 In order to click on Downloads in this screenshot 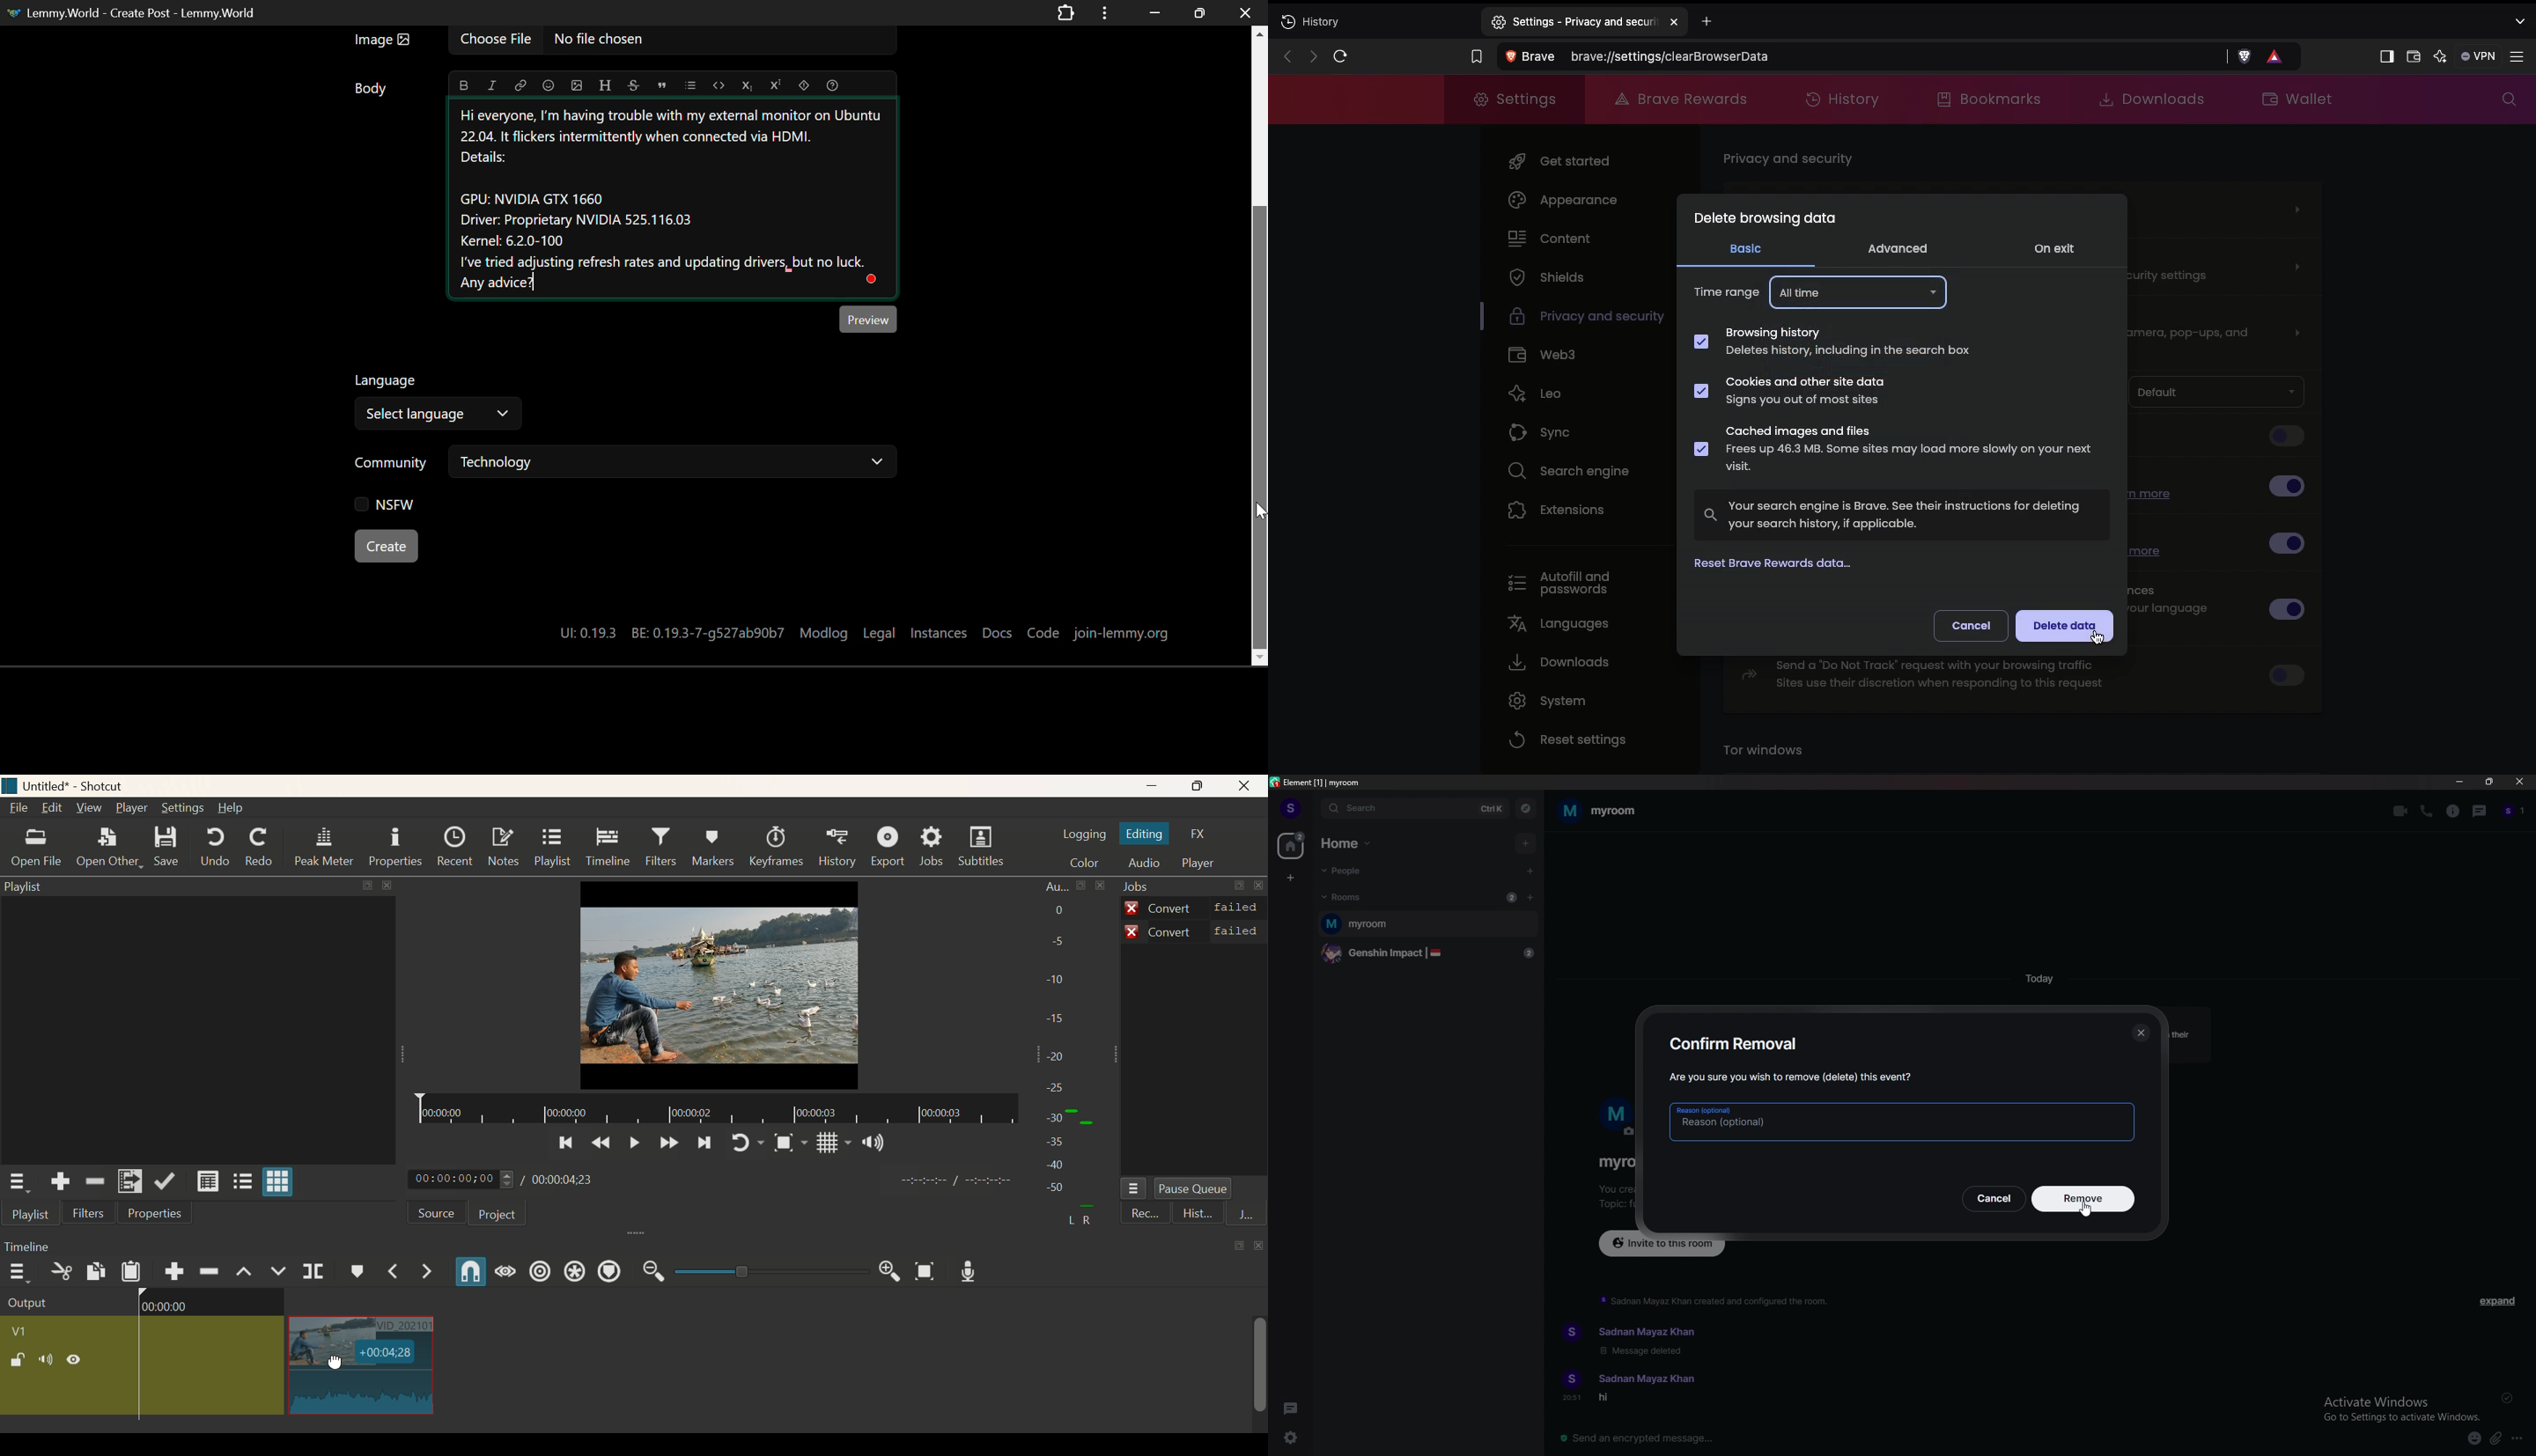, I will do `click(2147, 99)`.